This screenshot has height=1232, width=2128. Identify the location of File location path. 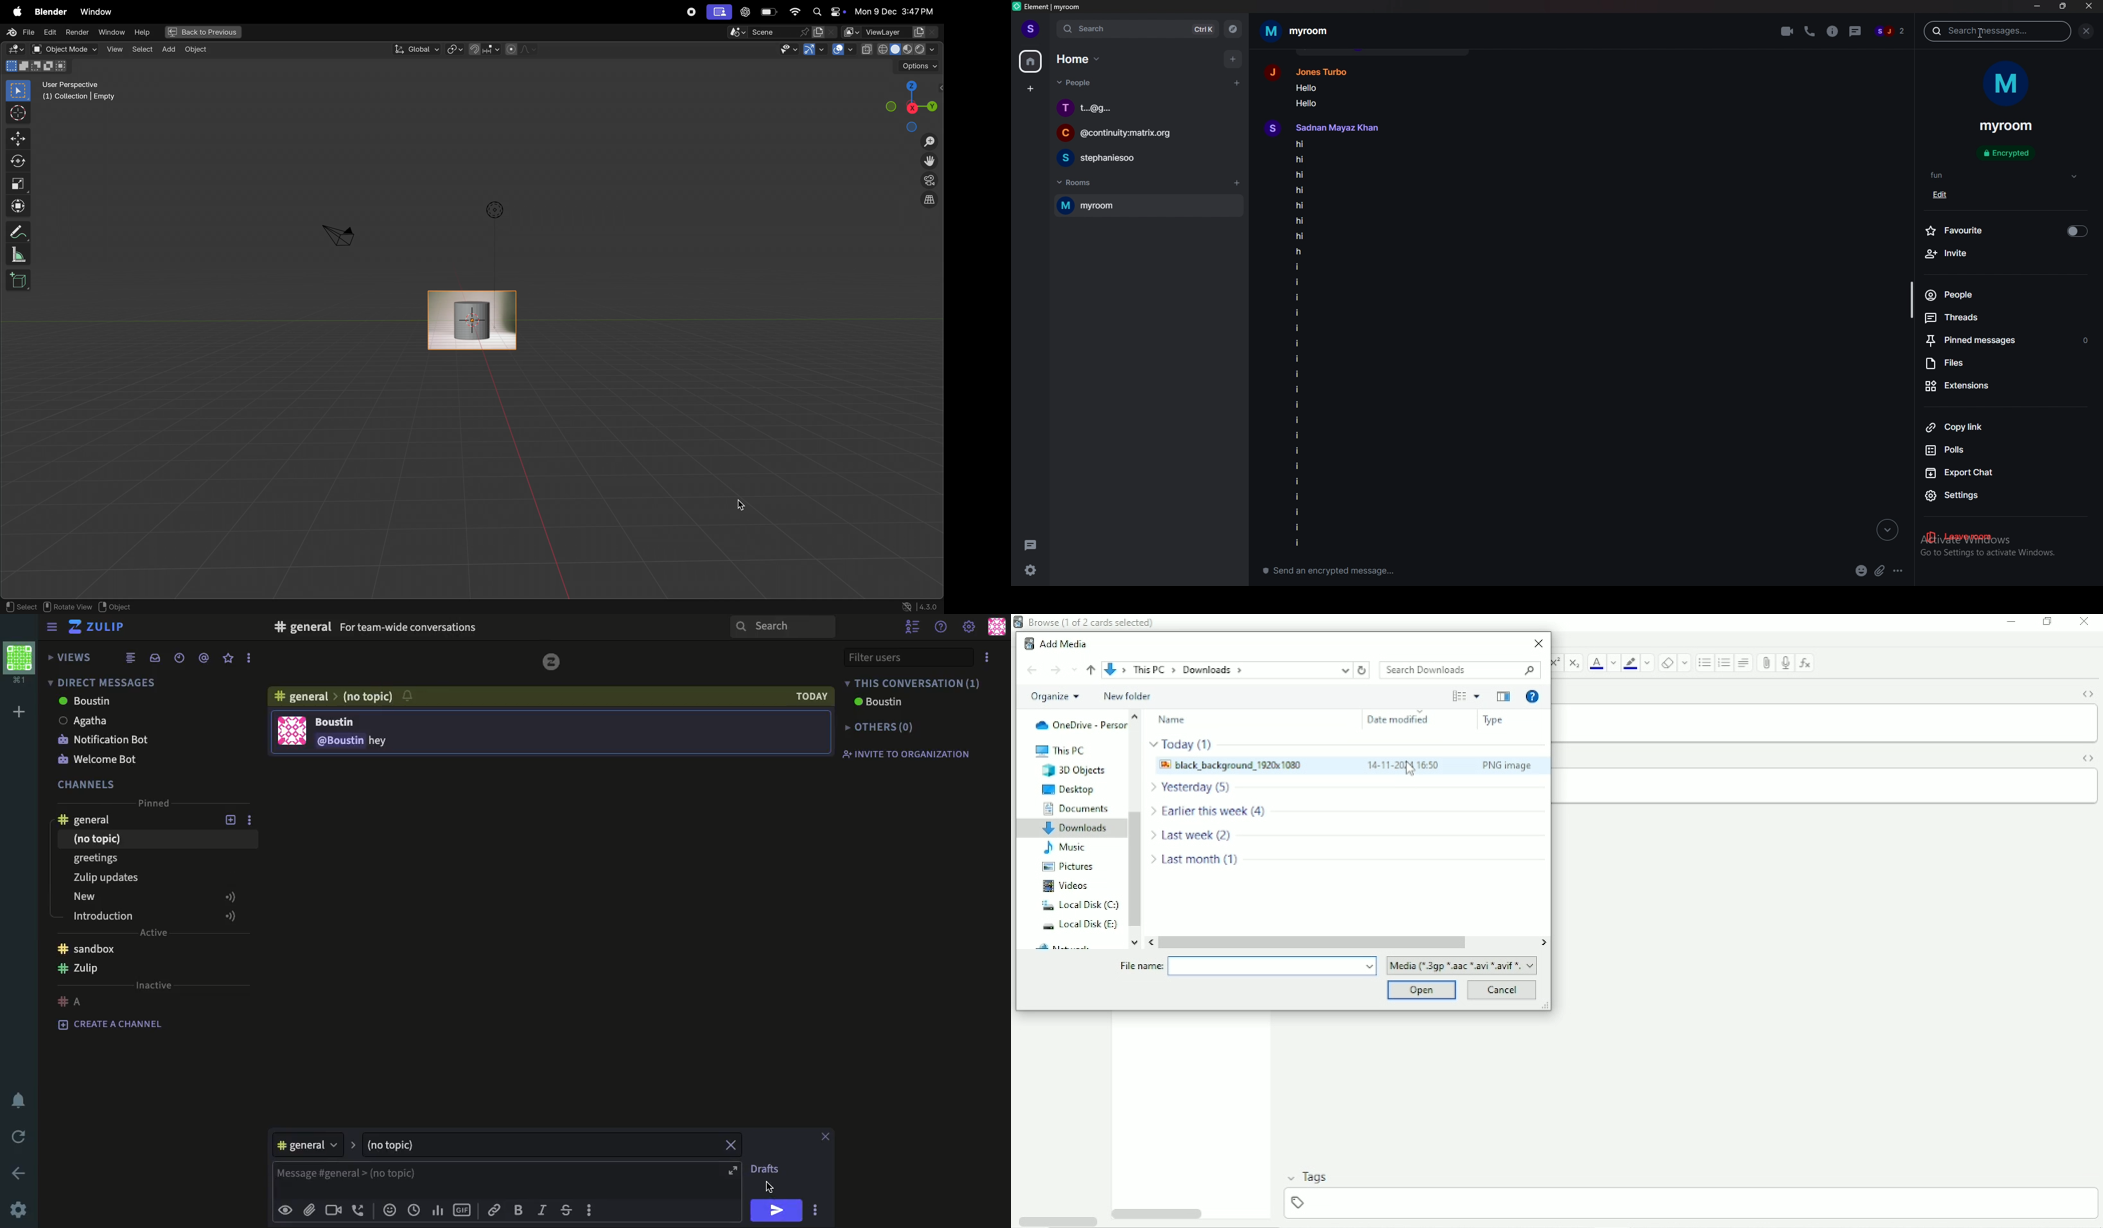
(1216, 670).